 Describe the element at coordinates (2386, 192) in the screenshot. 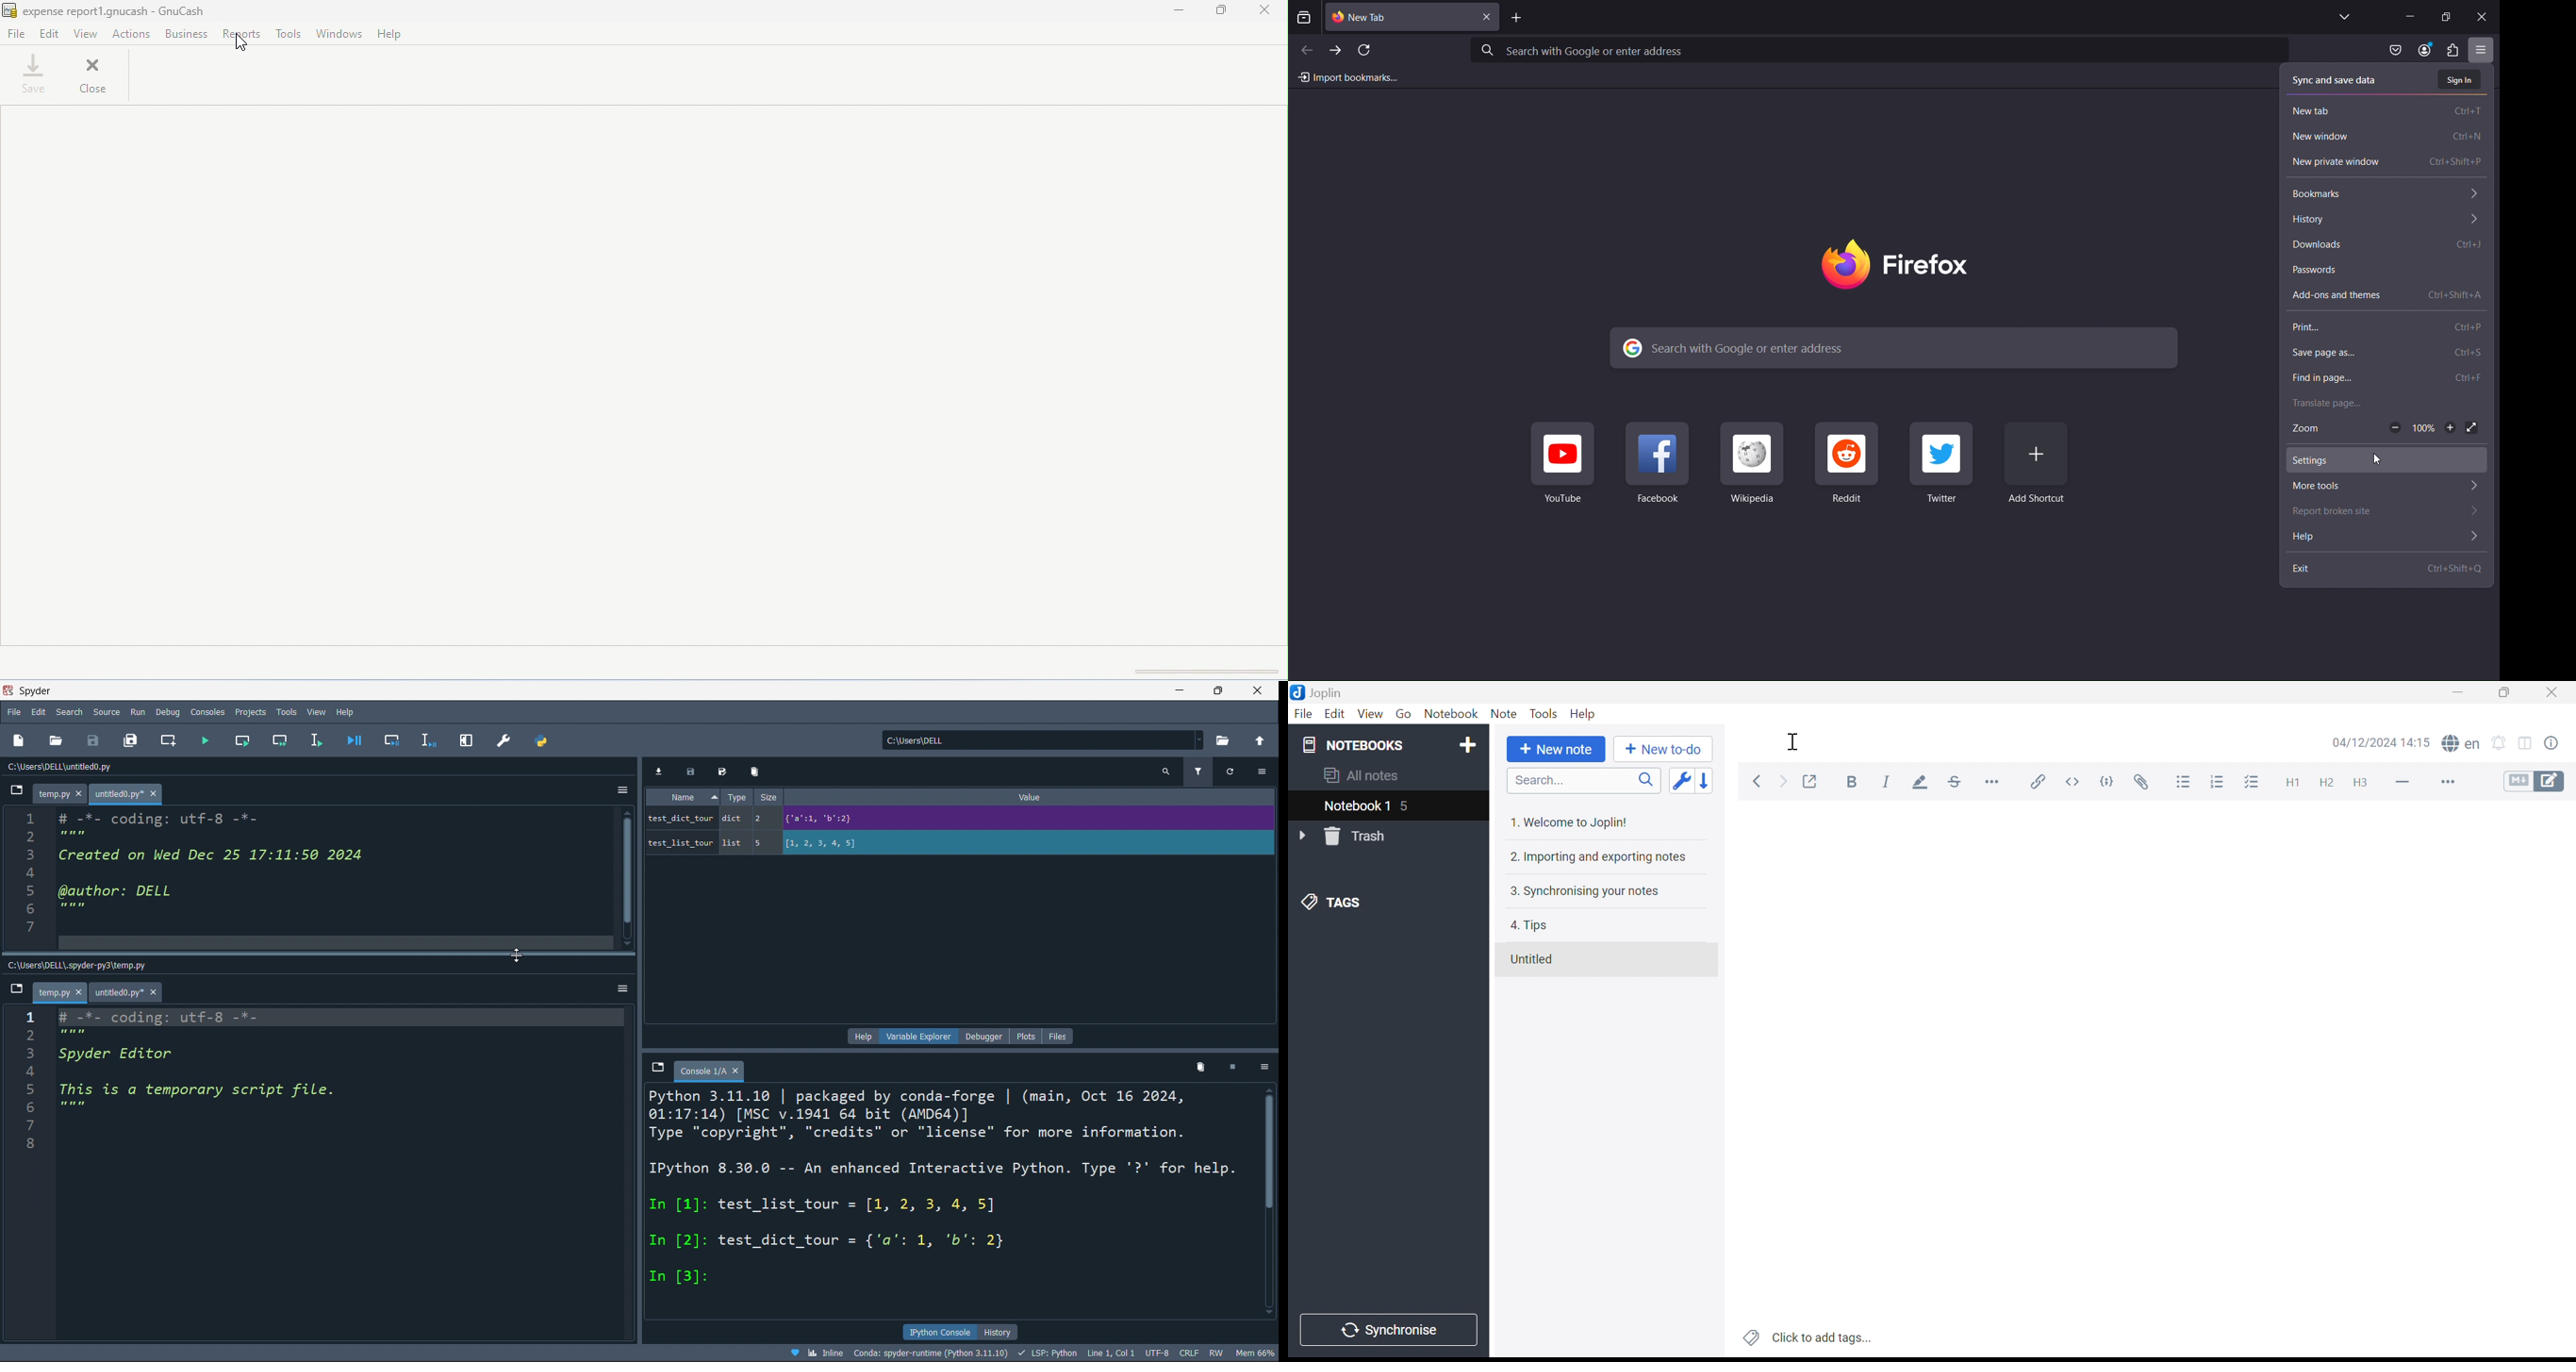

I see `Bookmarks` at that location.